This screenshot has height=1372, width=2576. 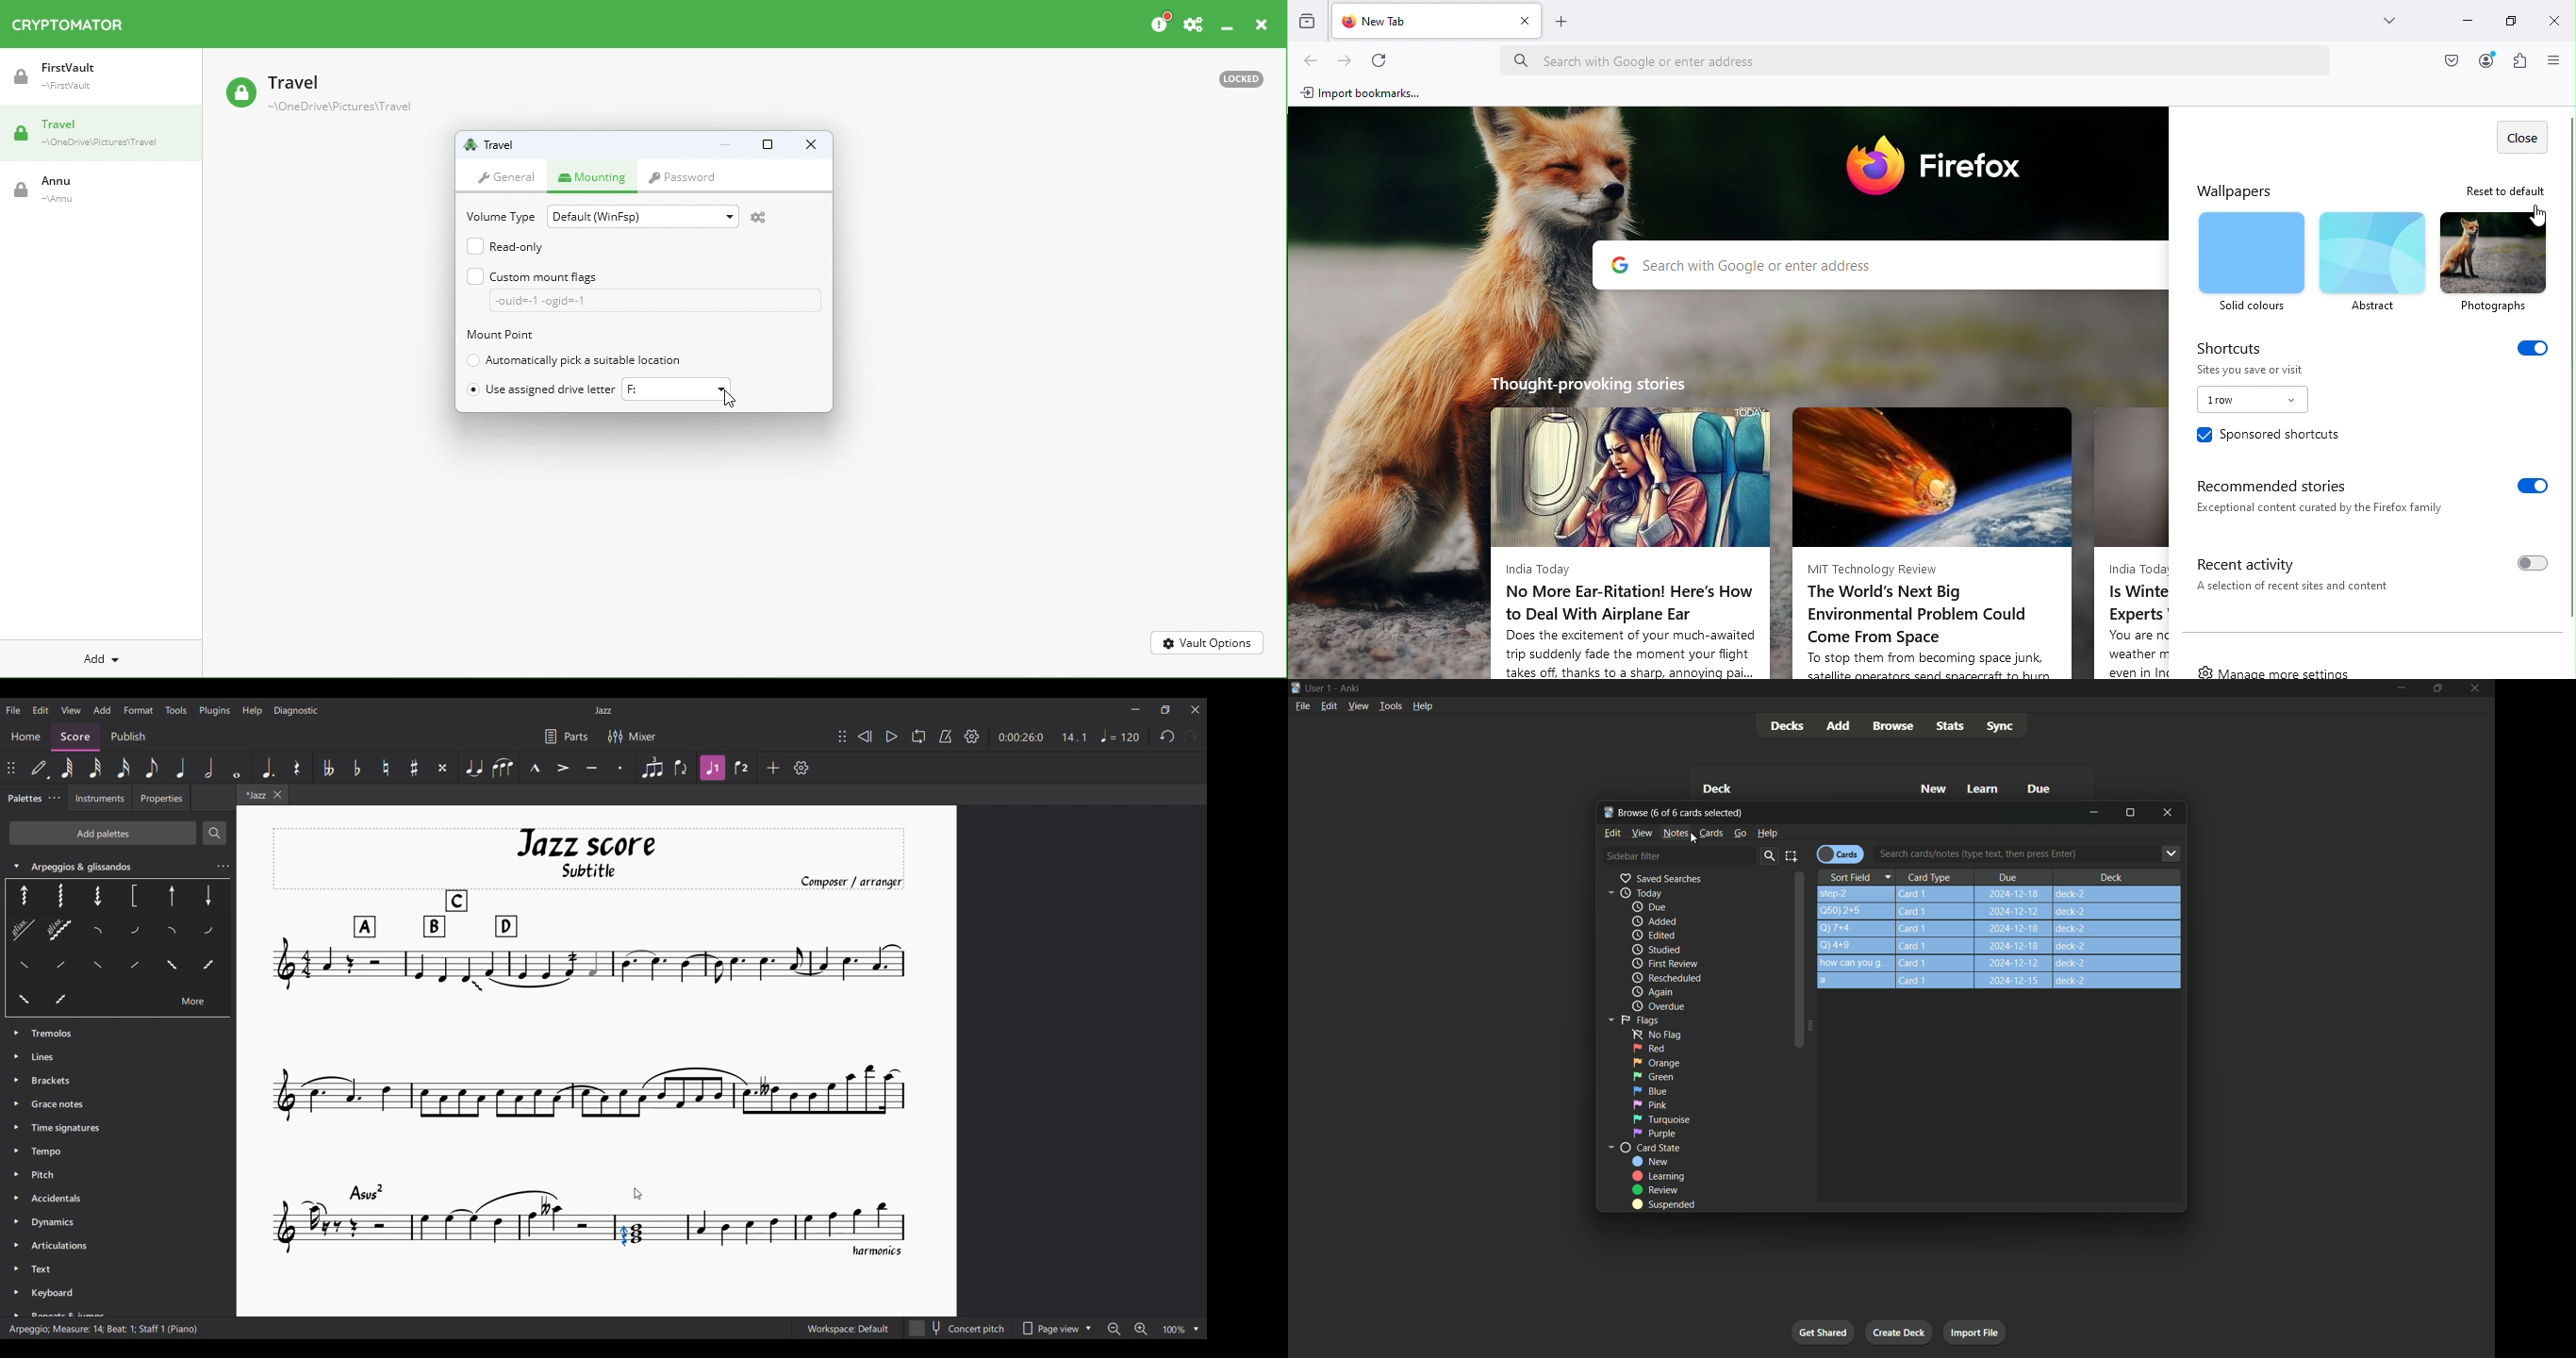 What do you see at coordinates (1739, 833) in the screenshot?
I see `go` at bounding box center [1739, 833].